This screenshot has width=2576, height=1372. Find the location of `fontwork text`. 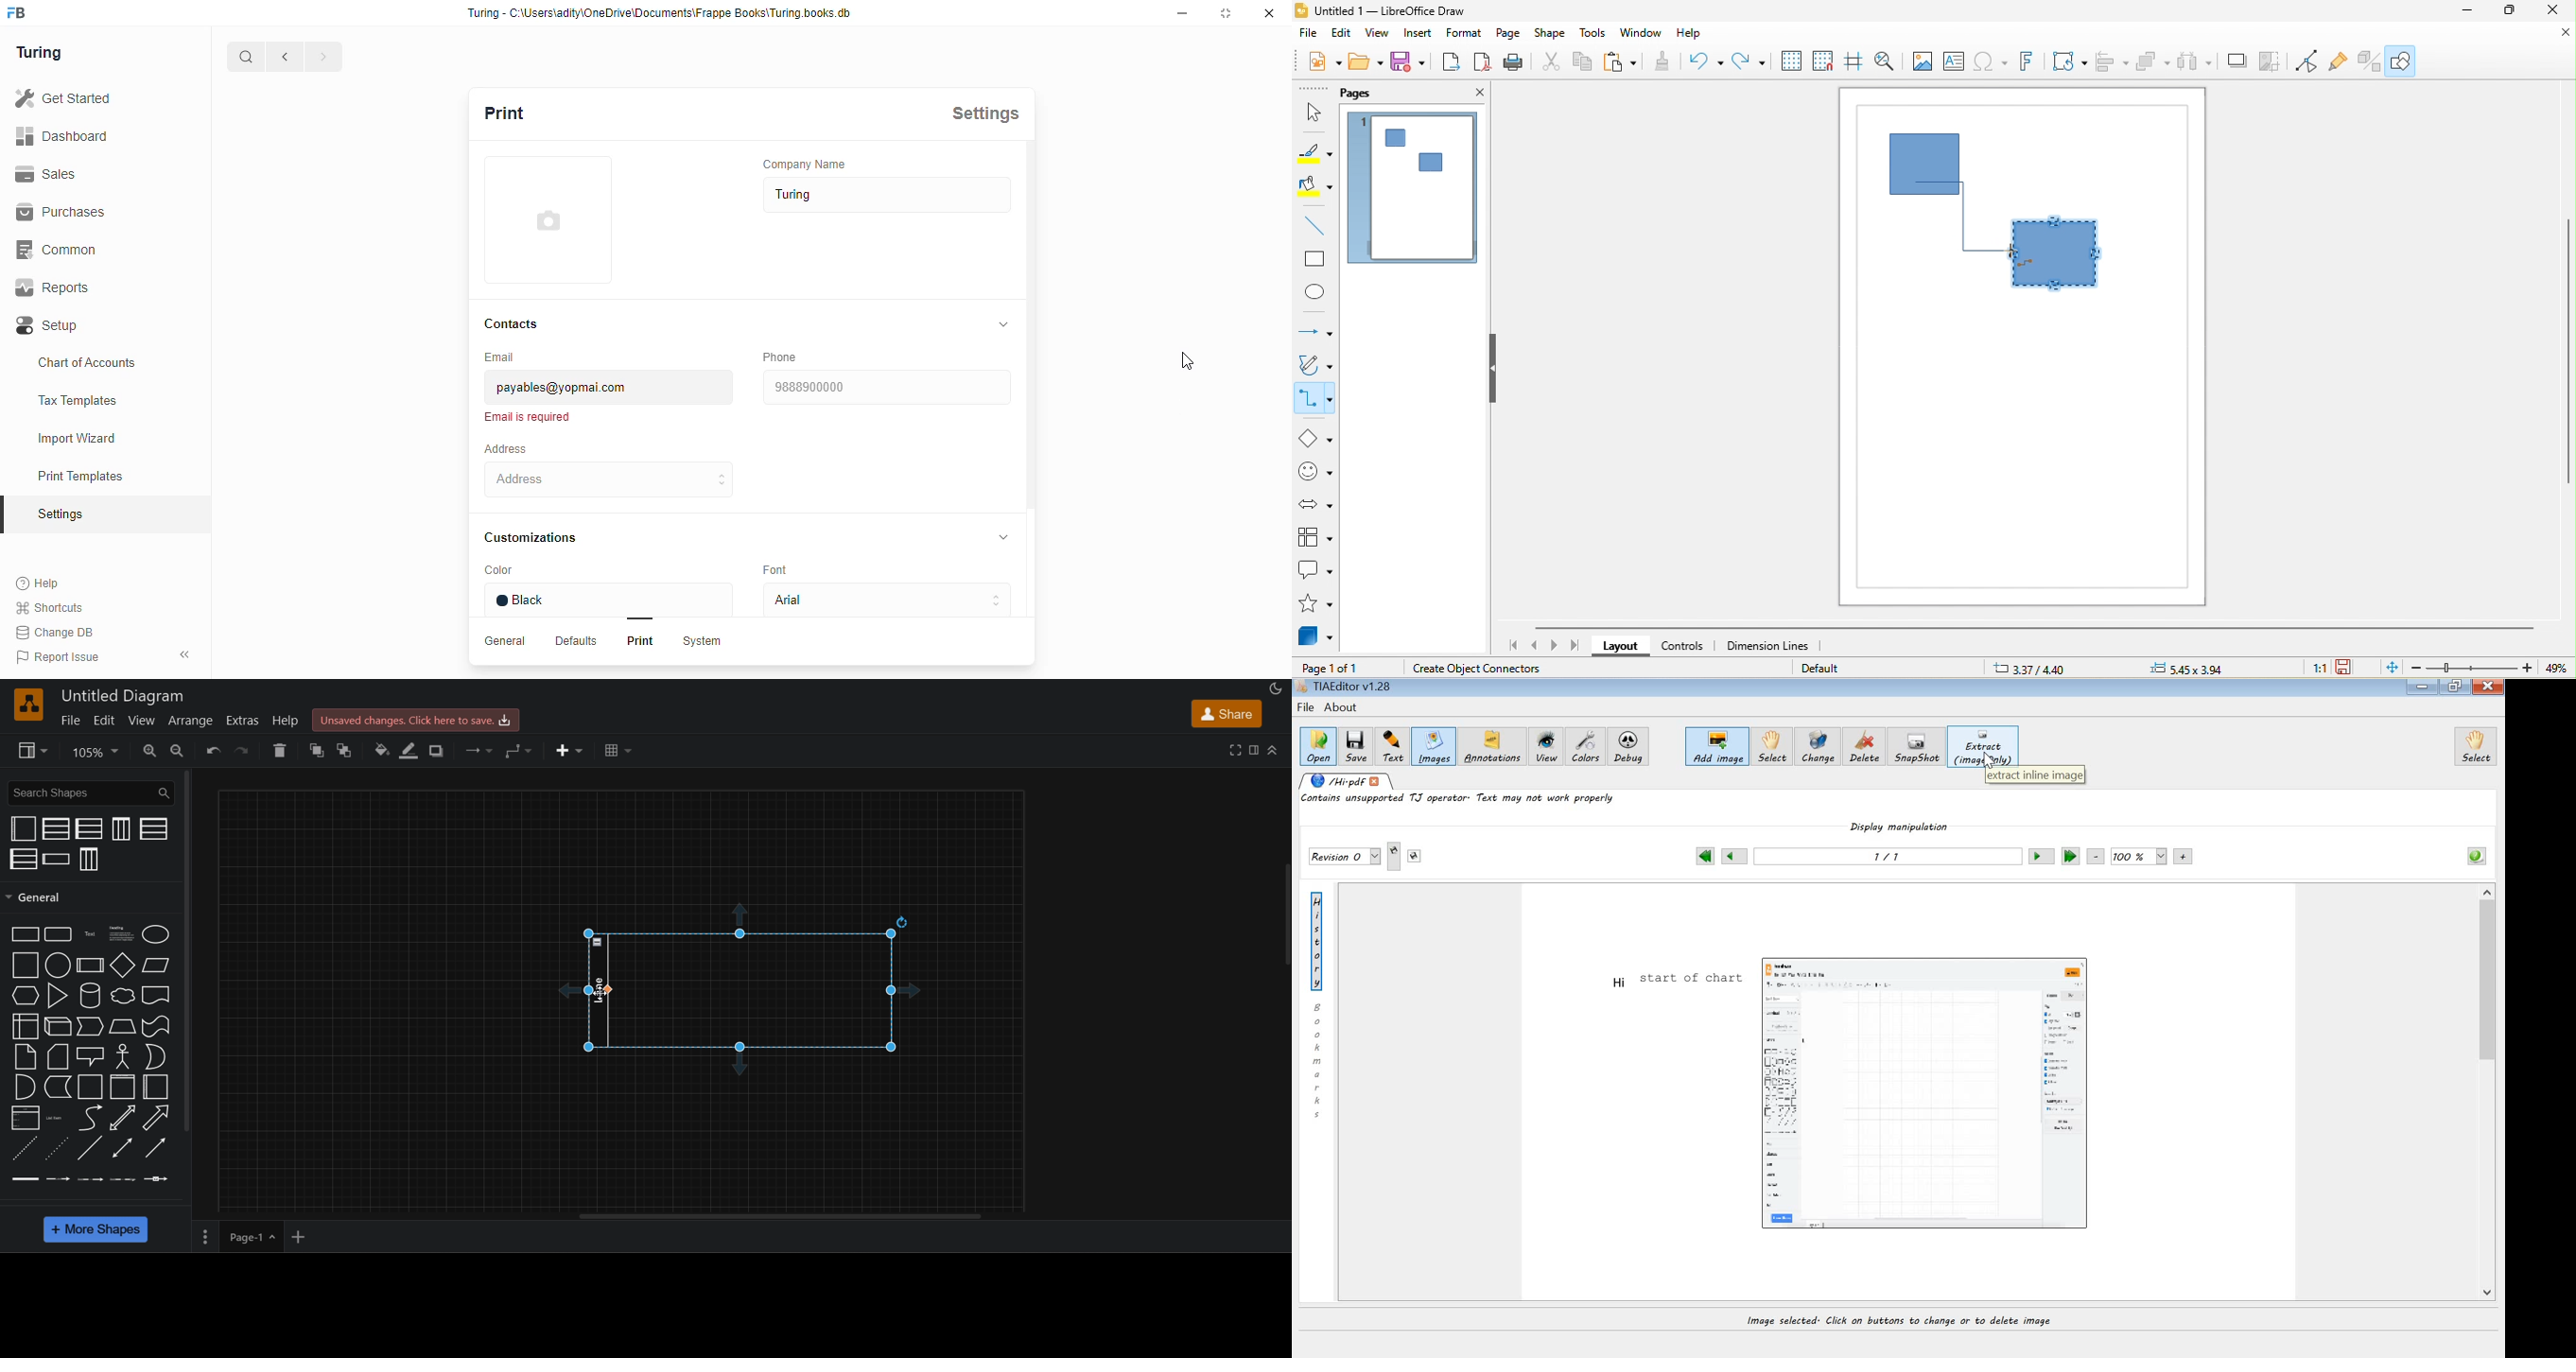

fontwork text is located at coordinates (2033, 61).